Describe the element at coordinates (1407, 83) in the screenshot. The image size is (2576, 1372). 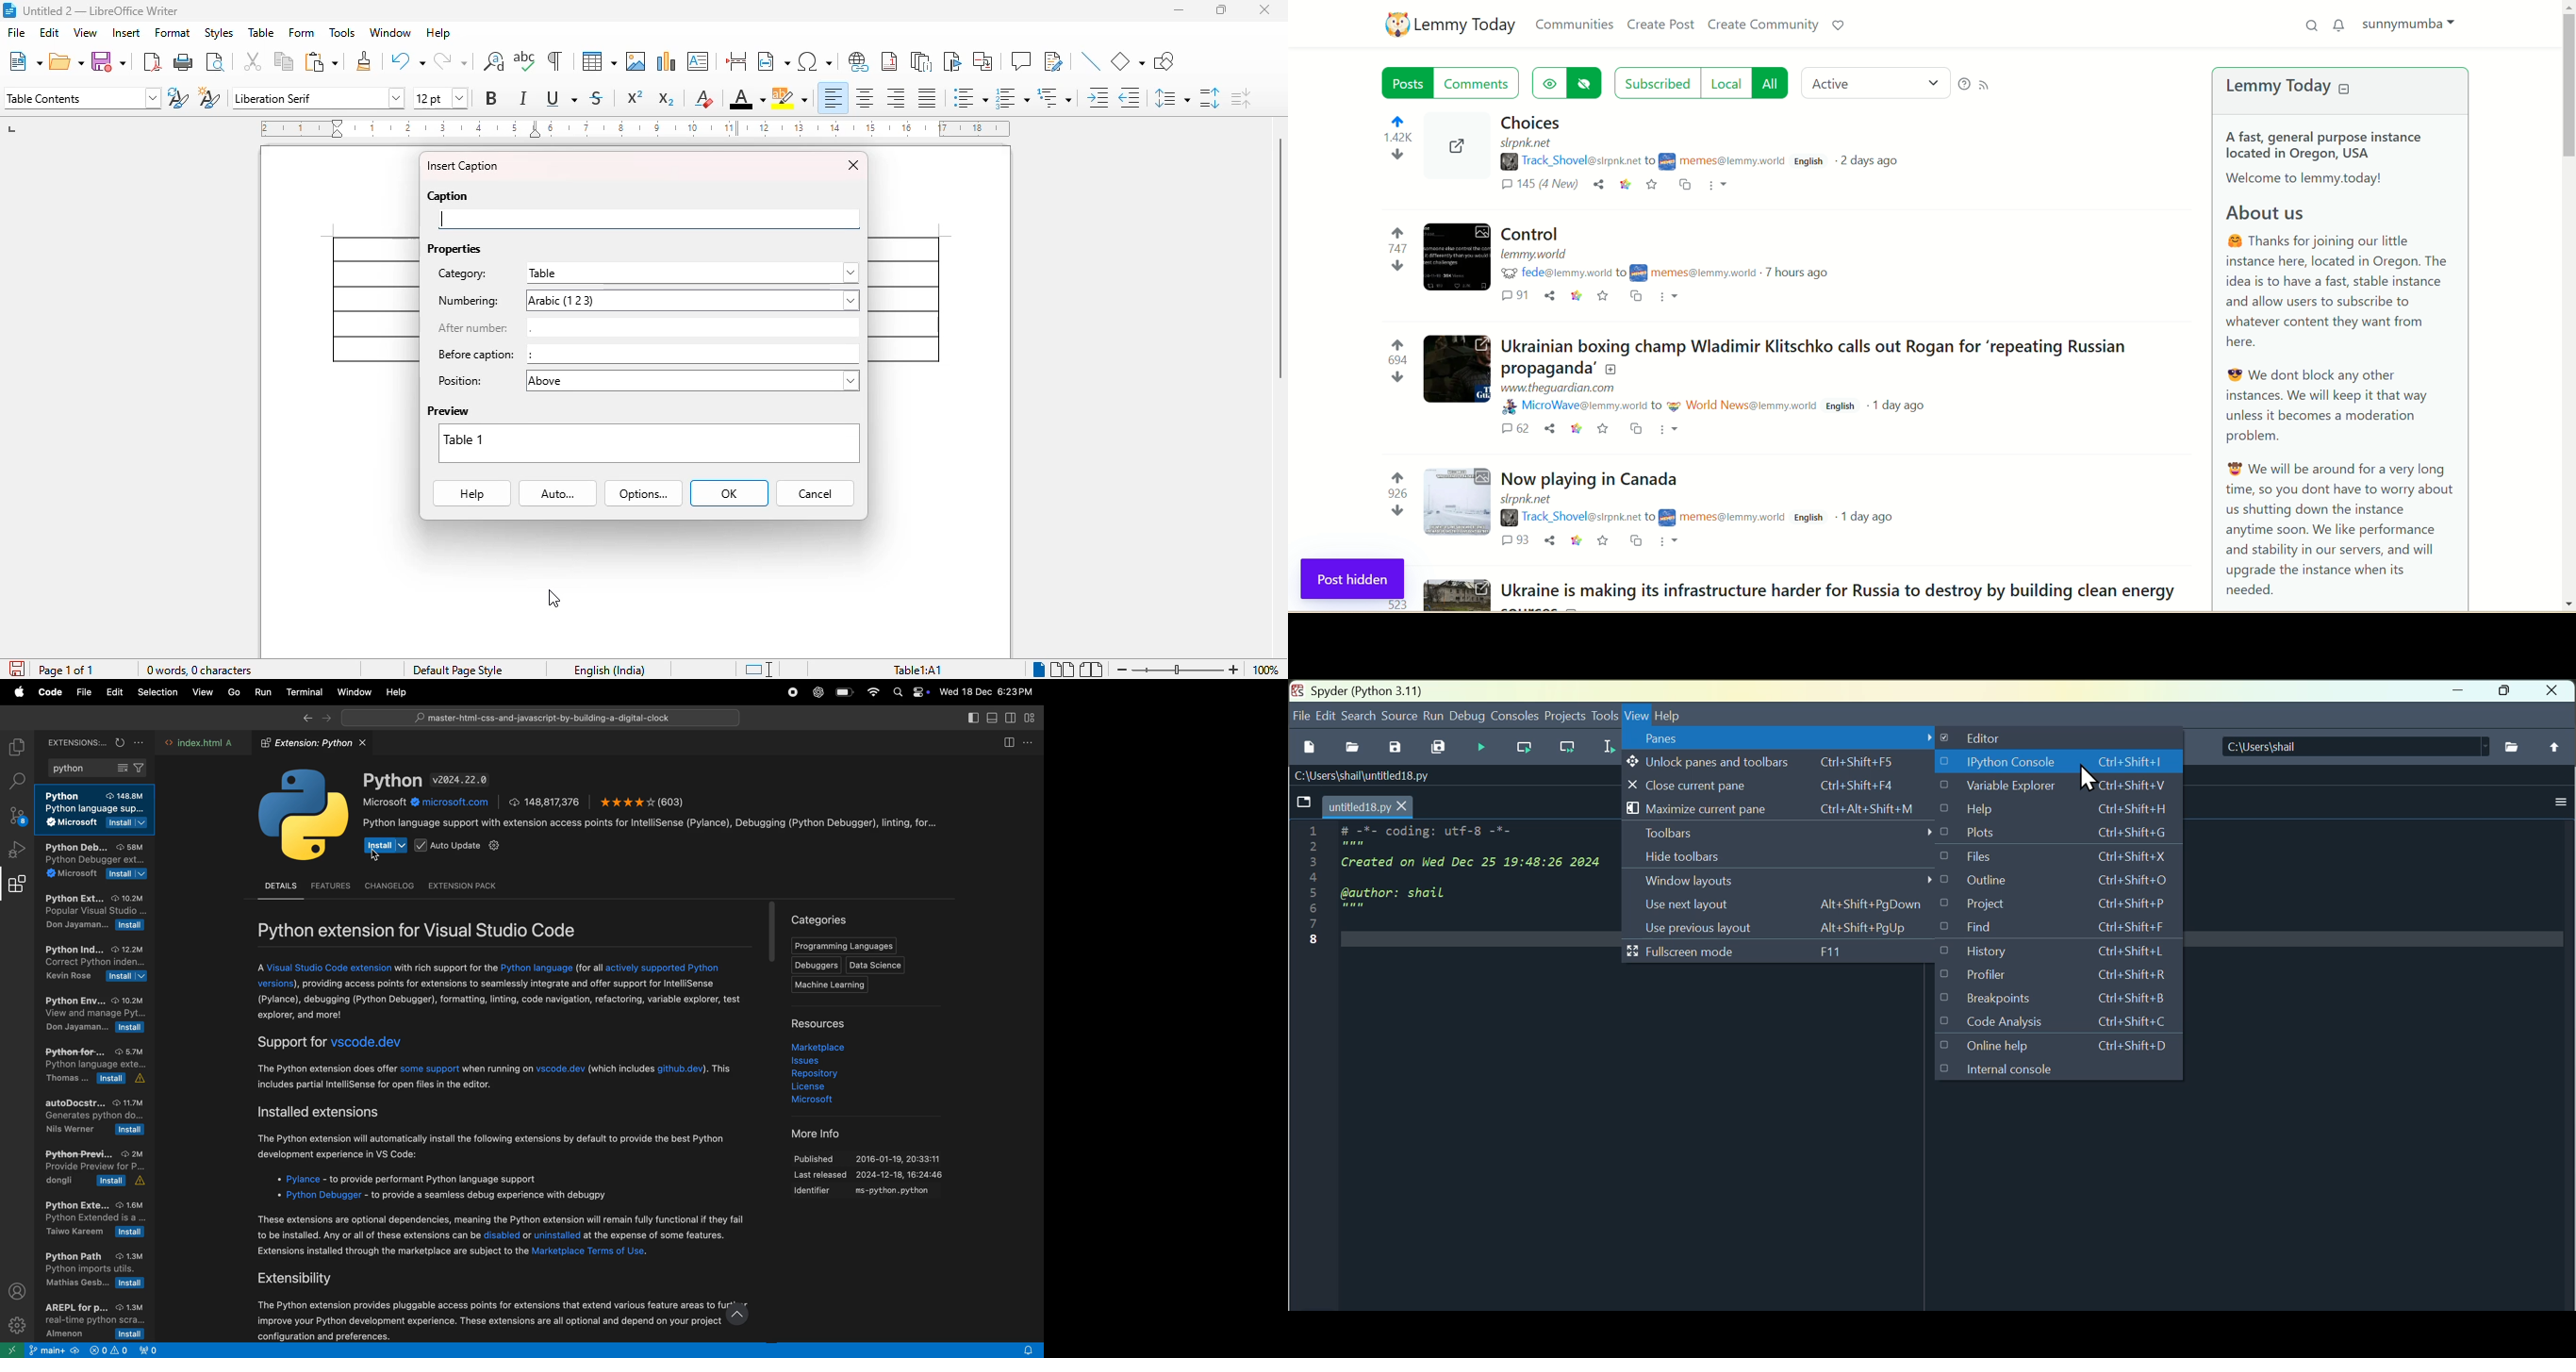
I see `posts` at that location.